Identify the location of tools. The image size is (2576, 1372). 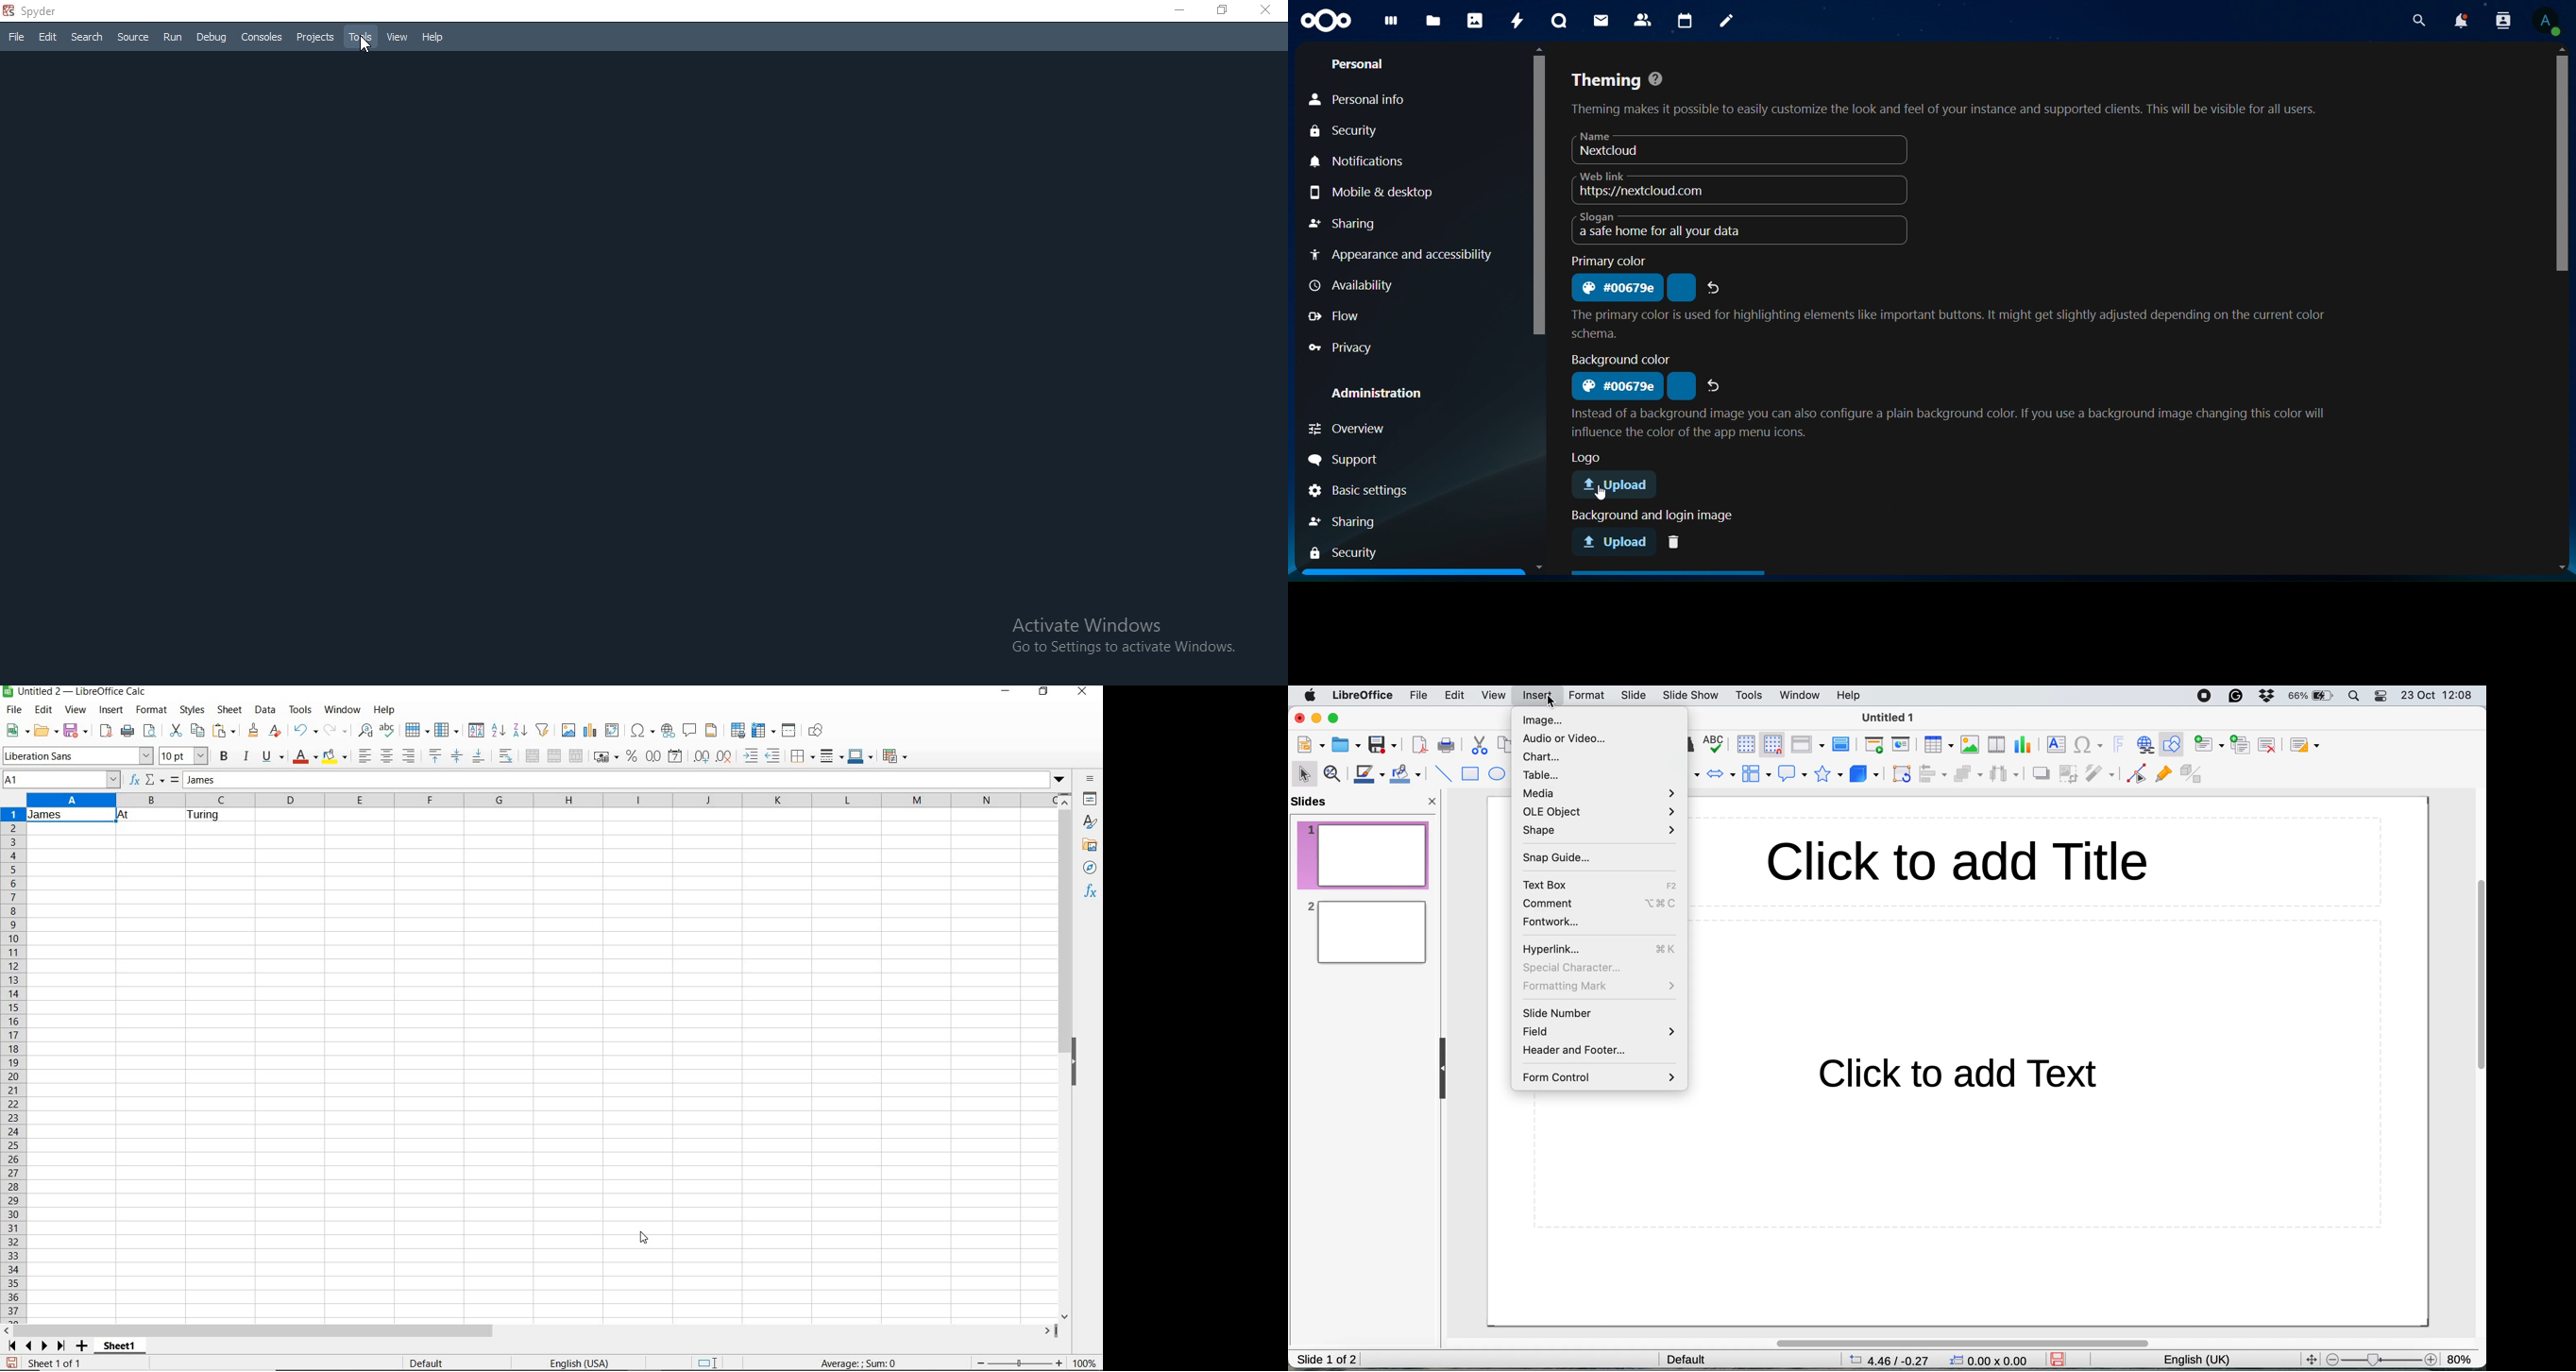
(301, 709).